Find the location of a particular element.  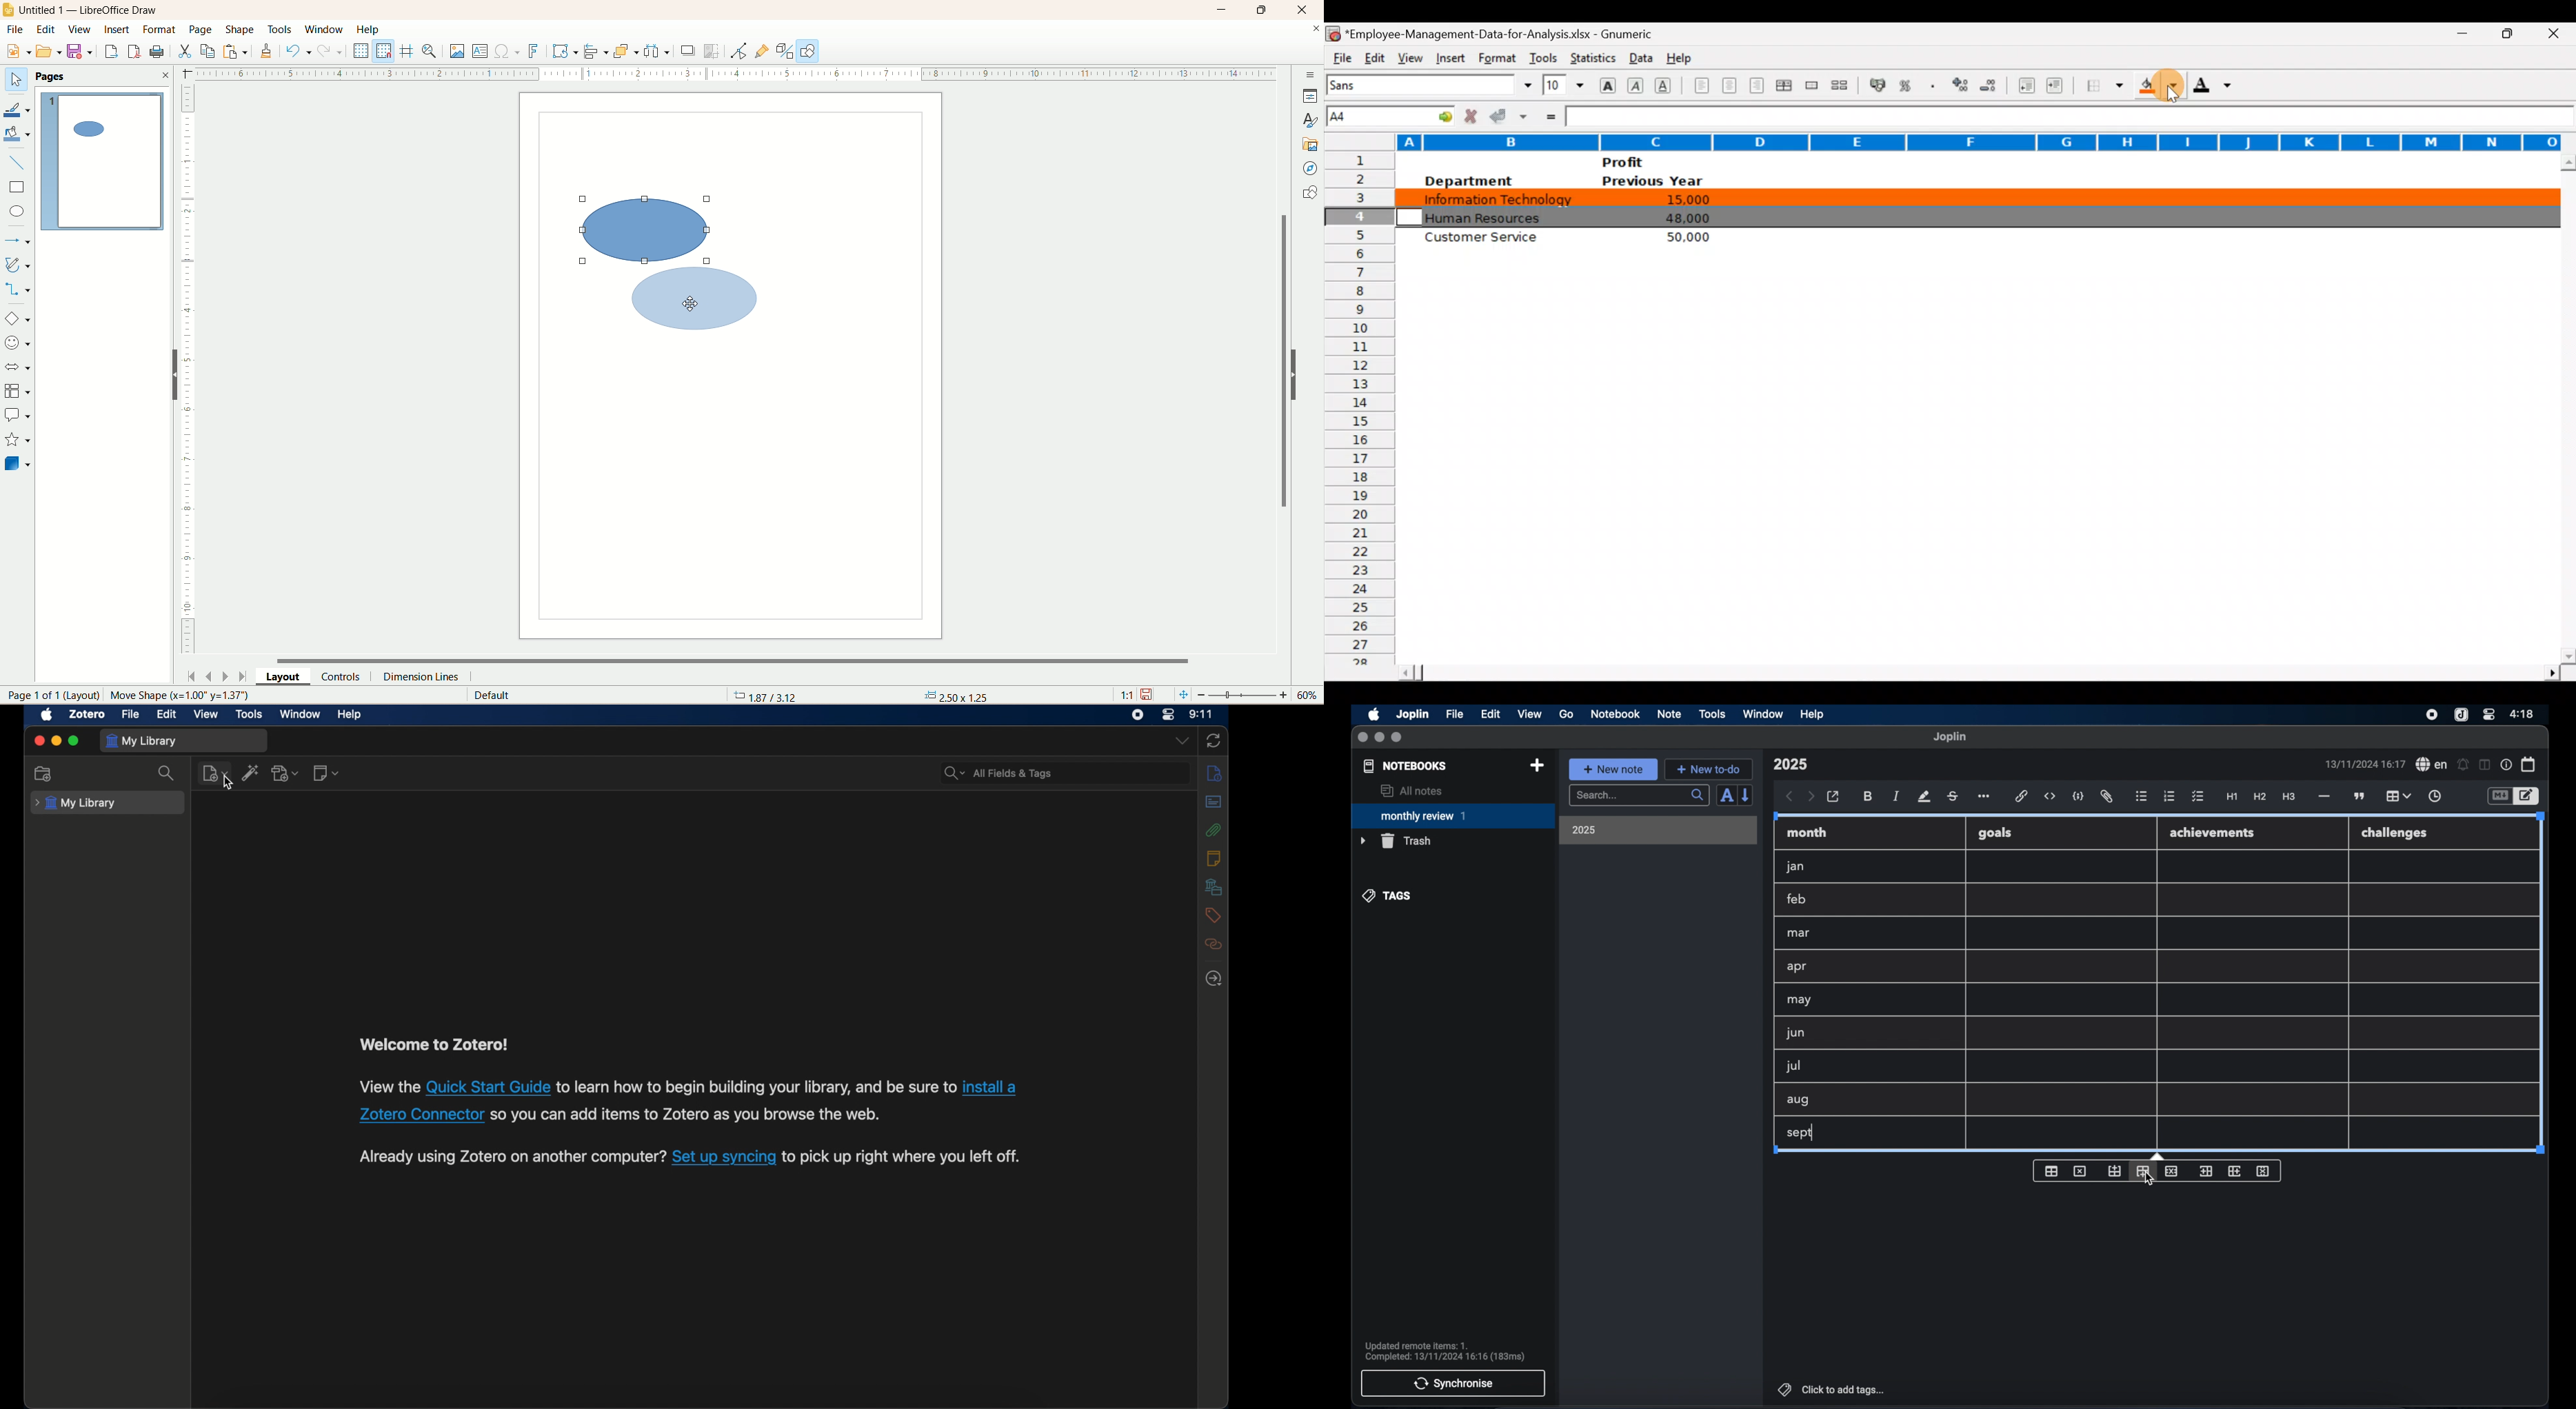

close is located at coordinates (165, 77).